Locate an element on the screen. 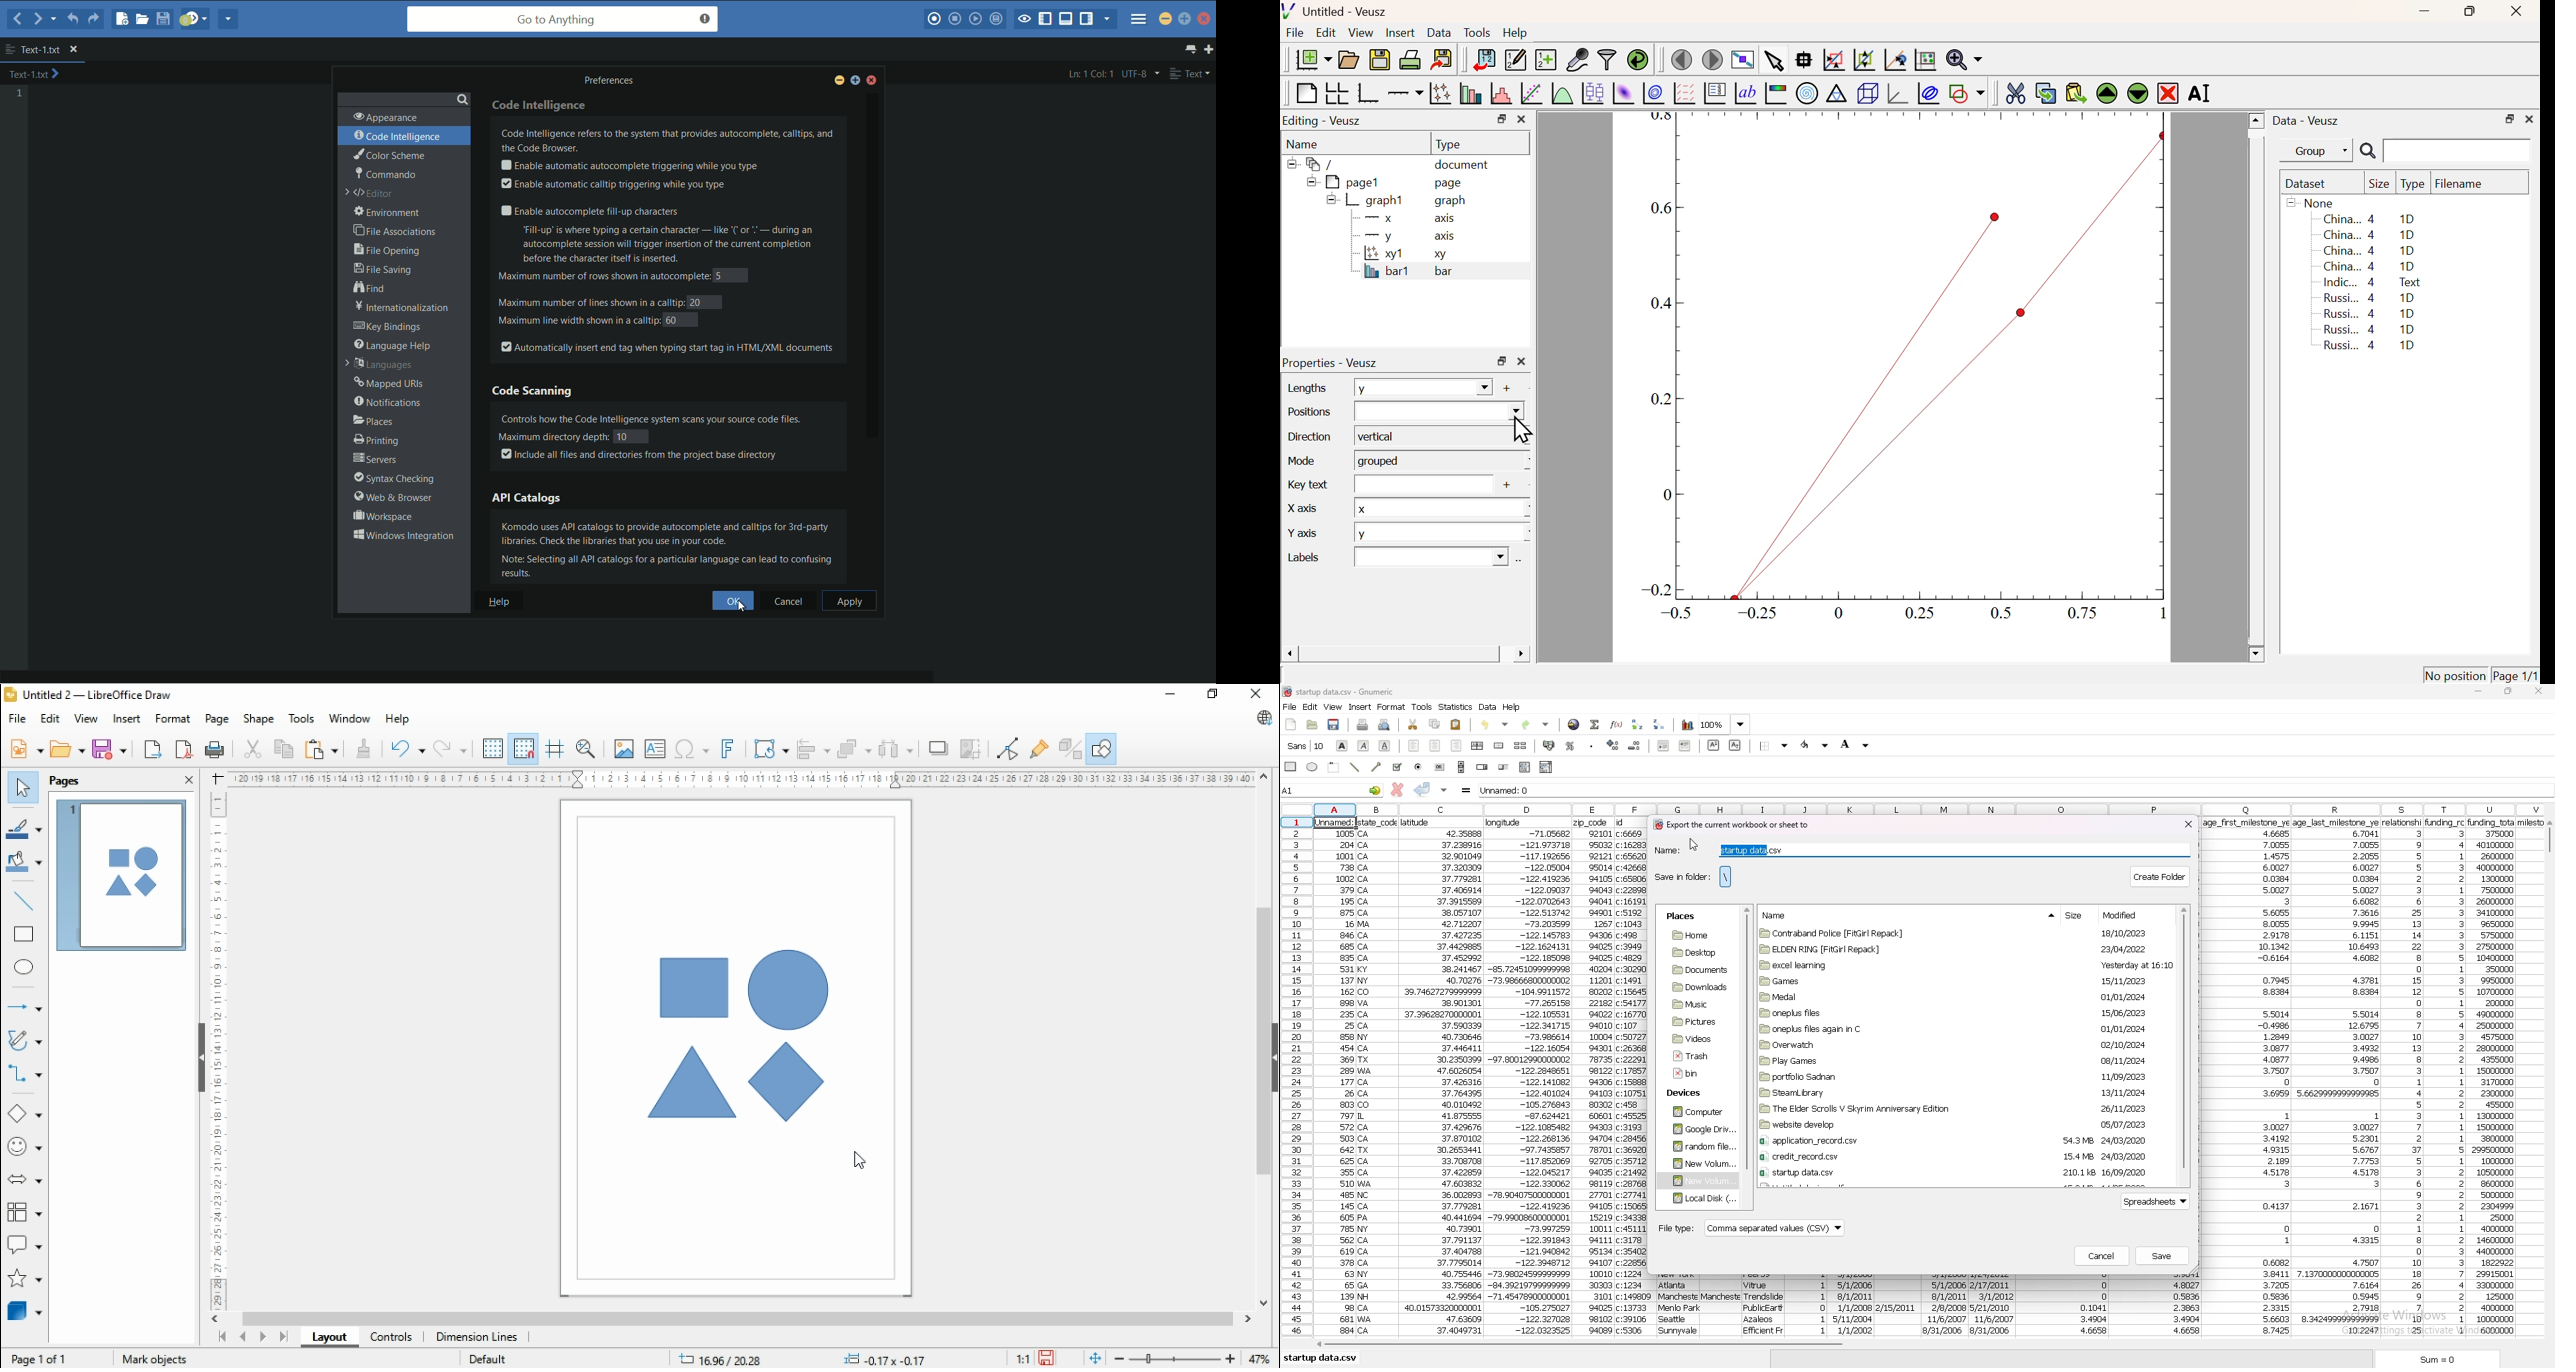 This screenshot has height=1372, width=2576. shape 2 is located at coordinates (692, 1083).